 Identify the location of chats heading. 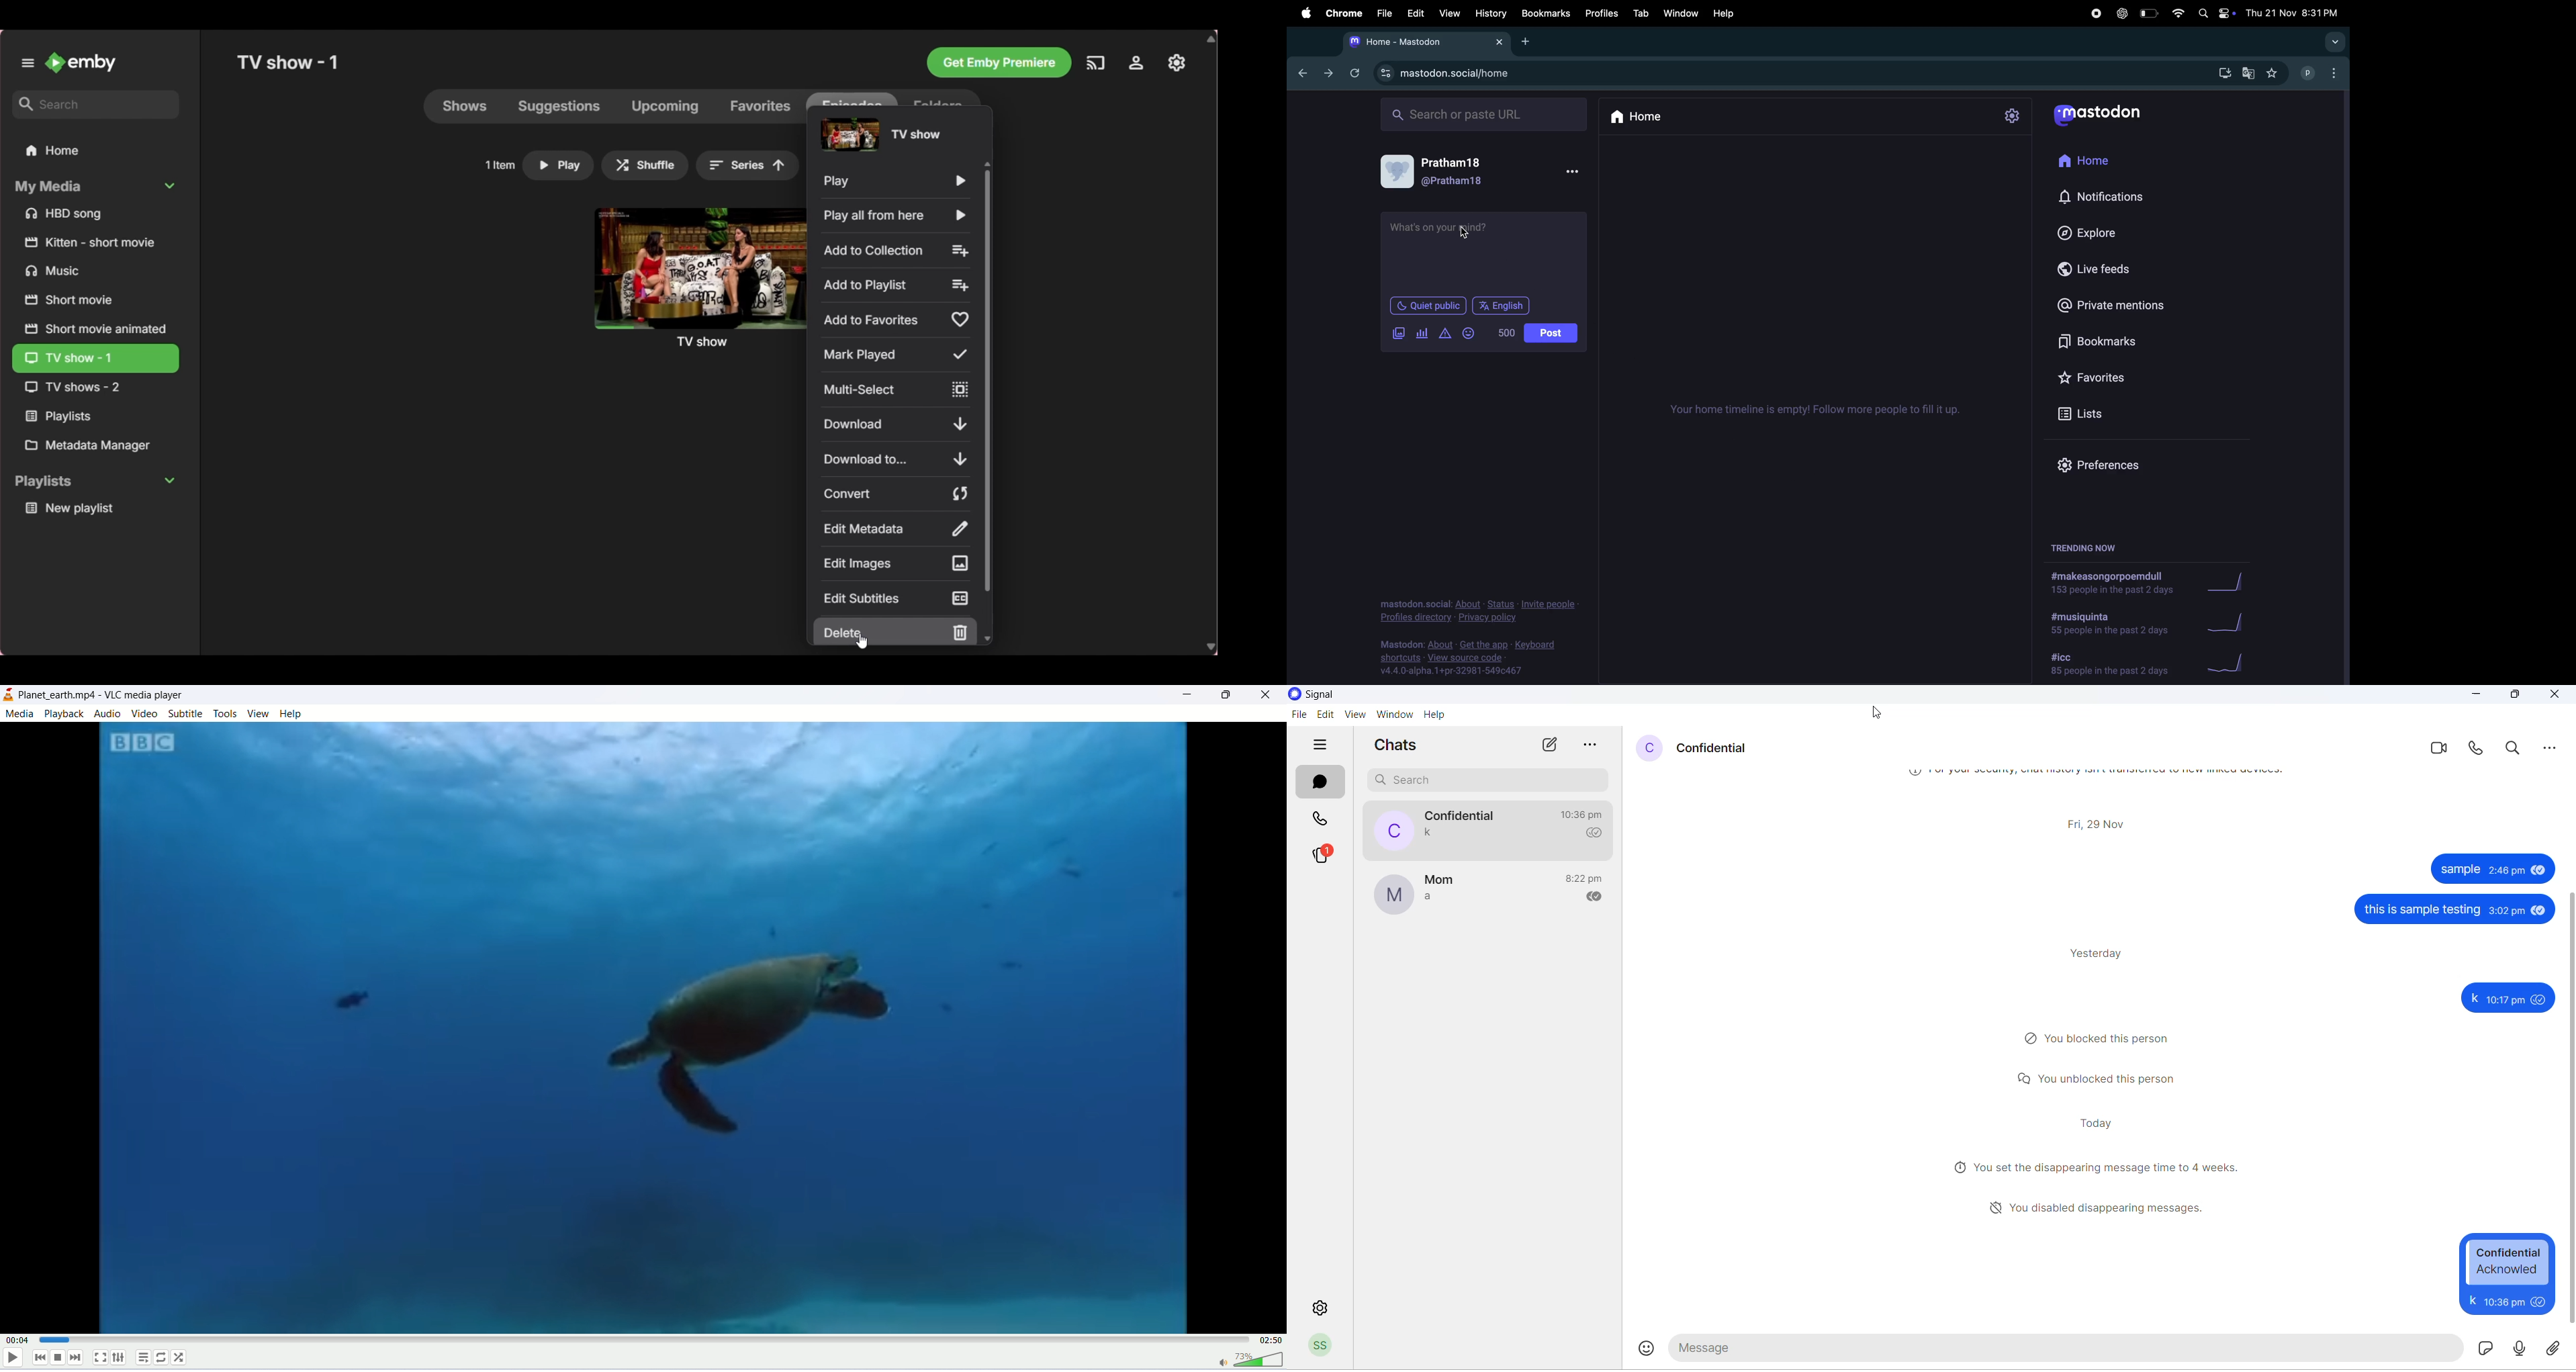
(1395, 745).